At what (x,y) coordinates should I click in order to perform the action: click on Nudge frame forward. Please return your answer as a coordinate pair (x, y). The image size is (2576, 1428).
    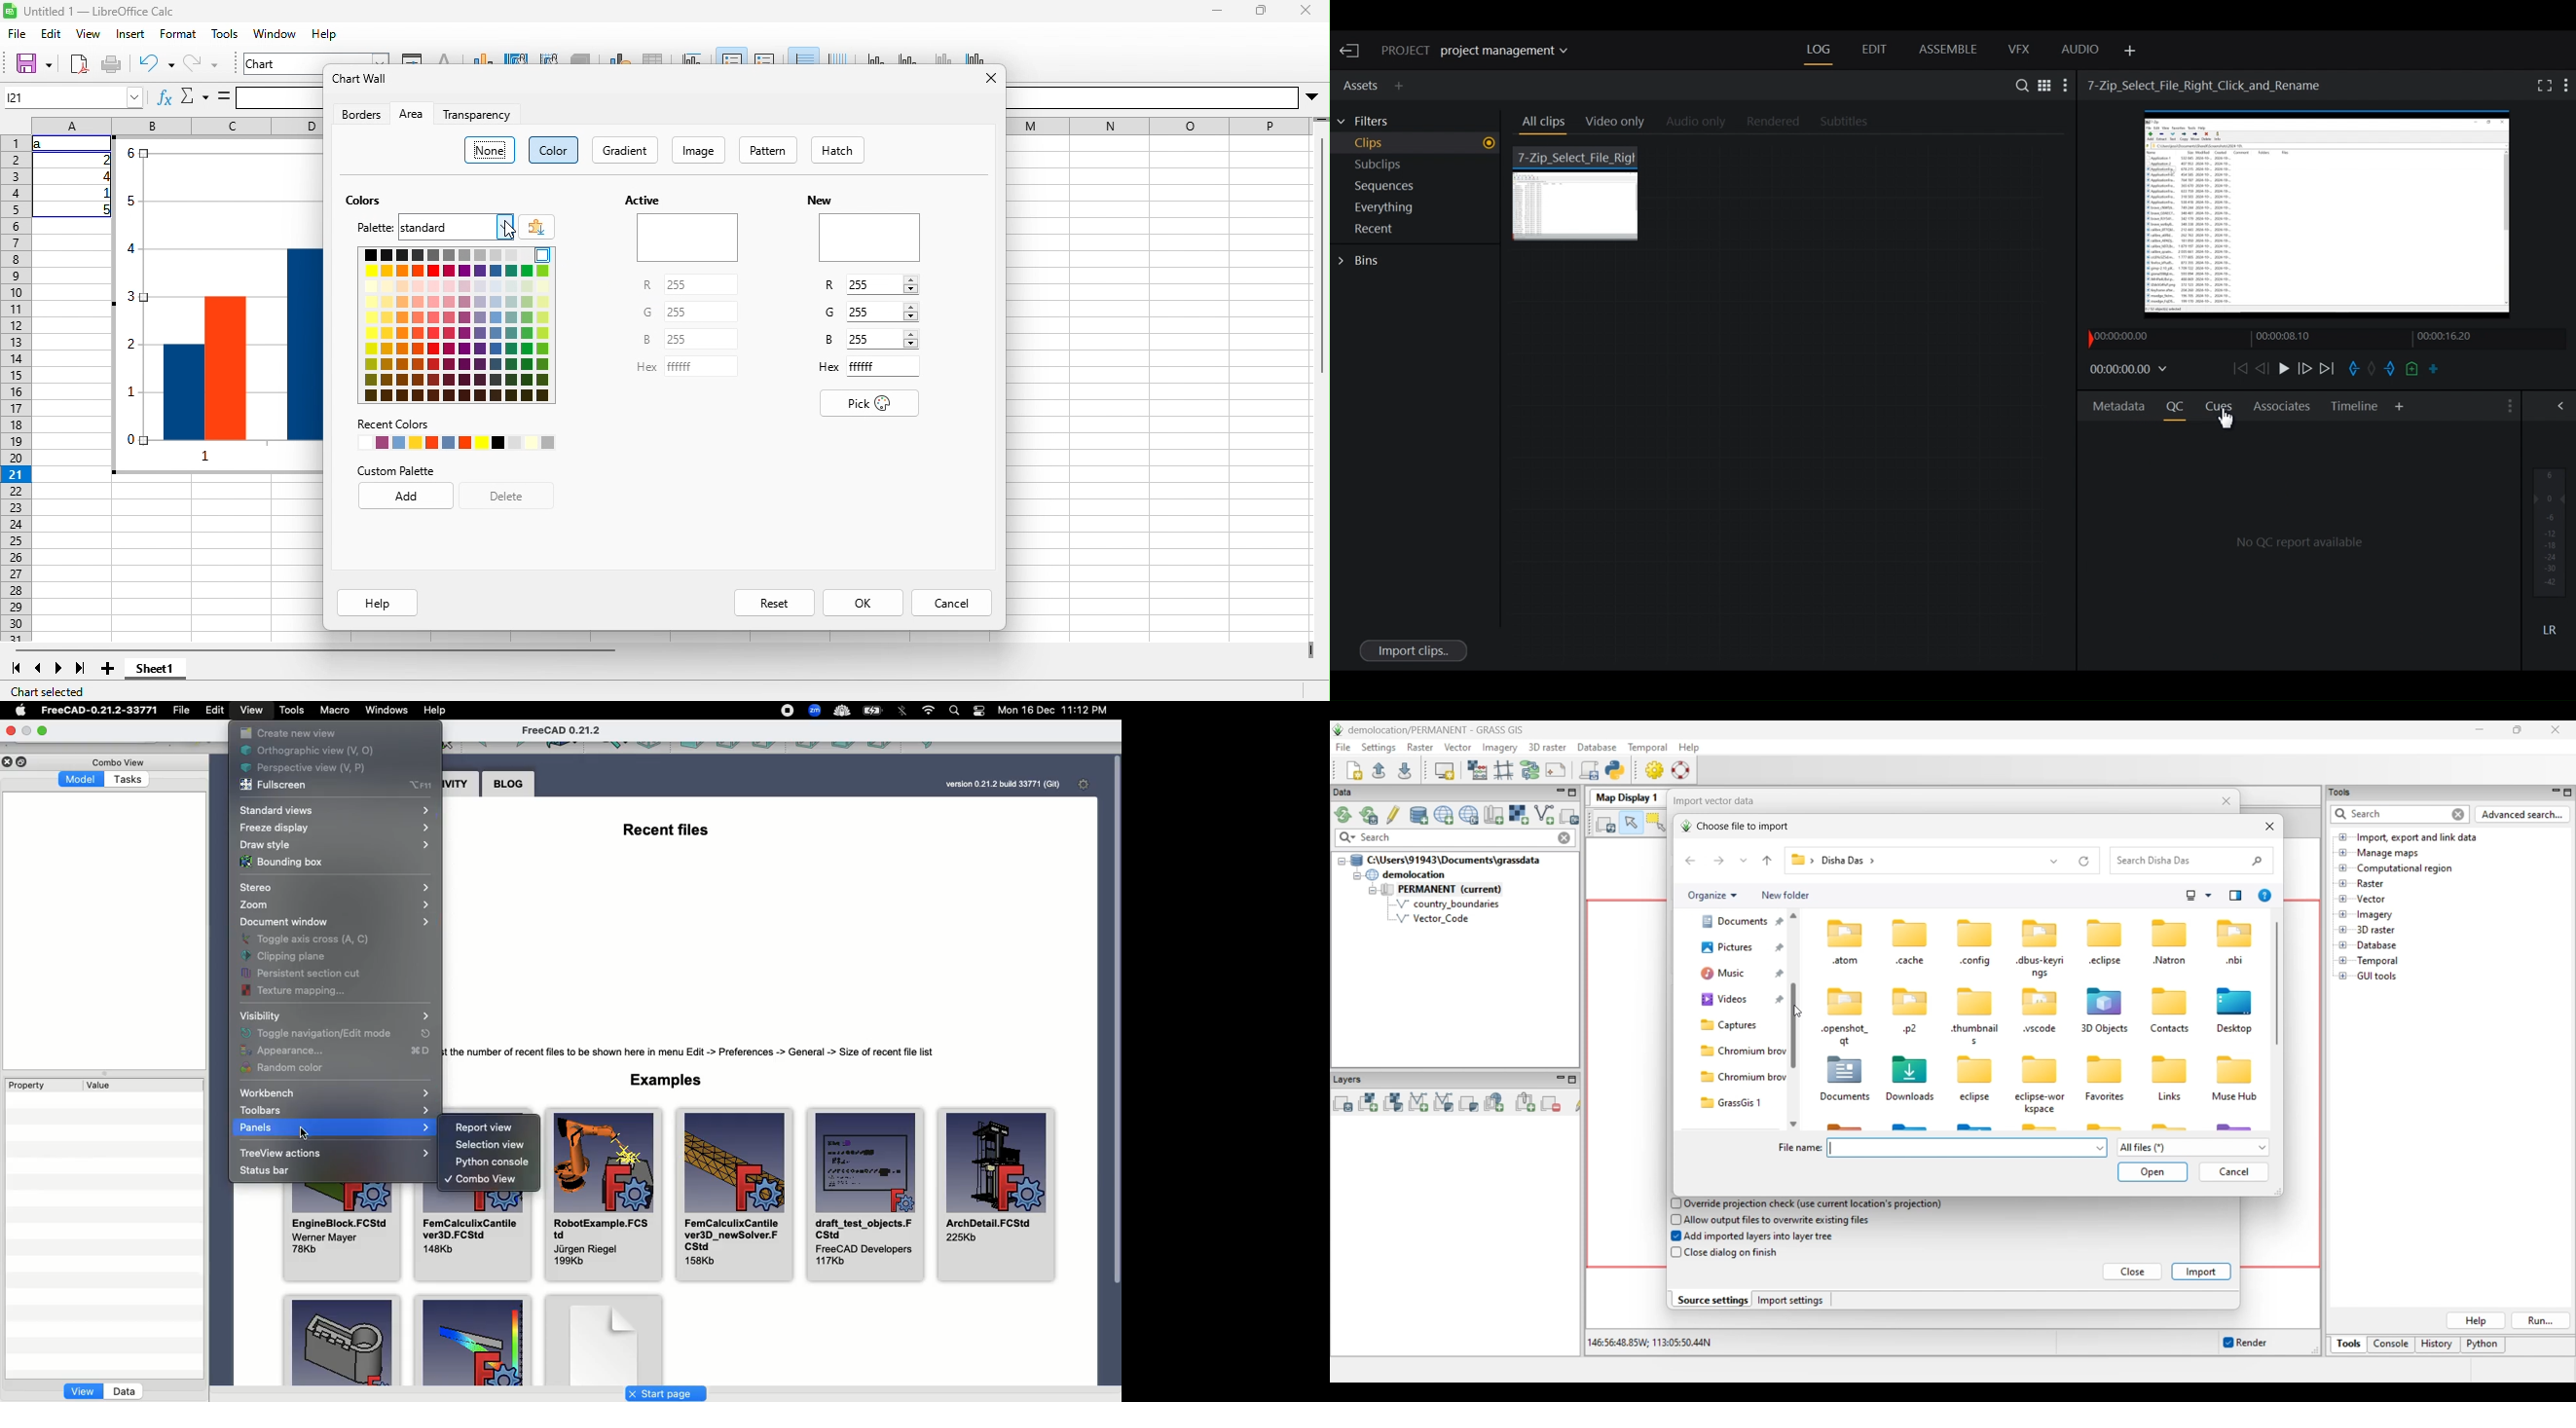
    Looking at the image, I should click on (2306, 368).